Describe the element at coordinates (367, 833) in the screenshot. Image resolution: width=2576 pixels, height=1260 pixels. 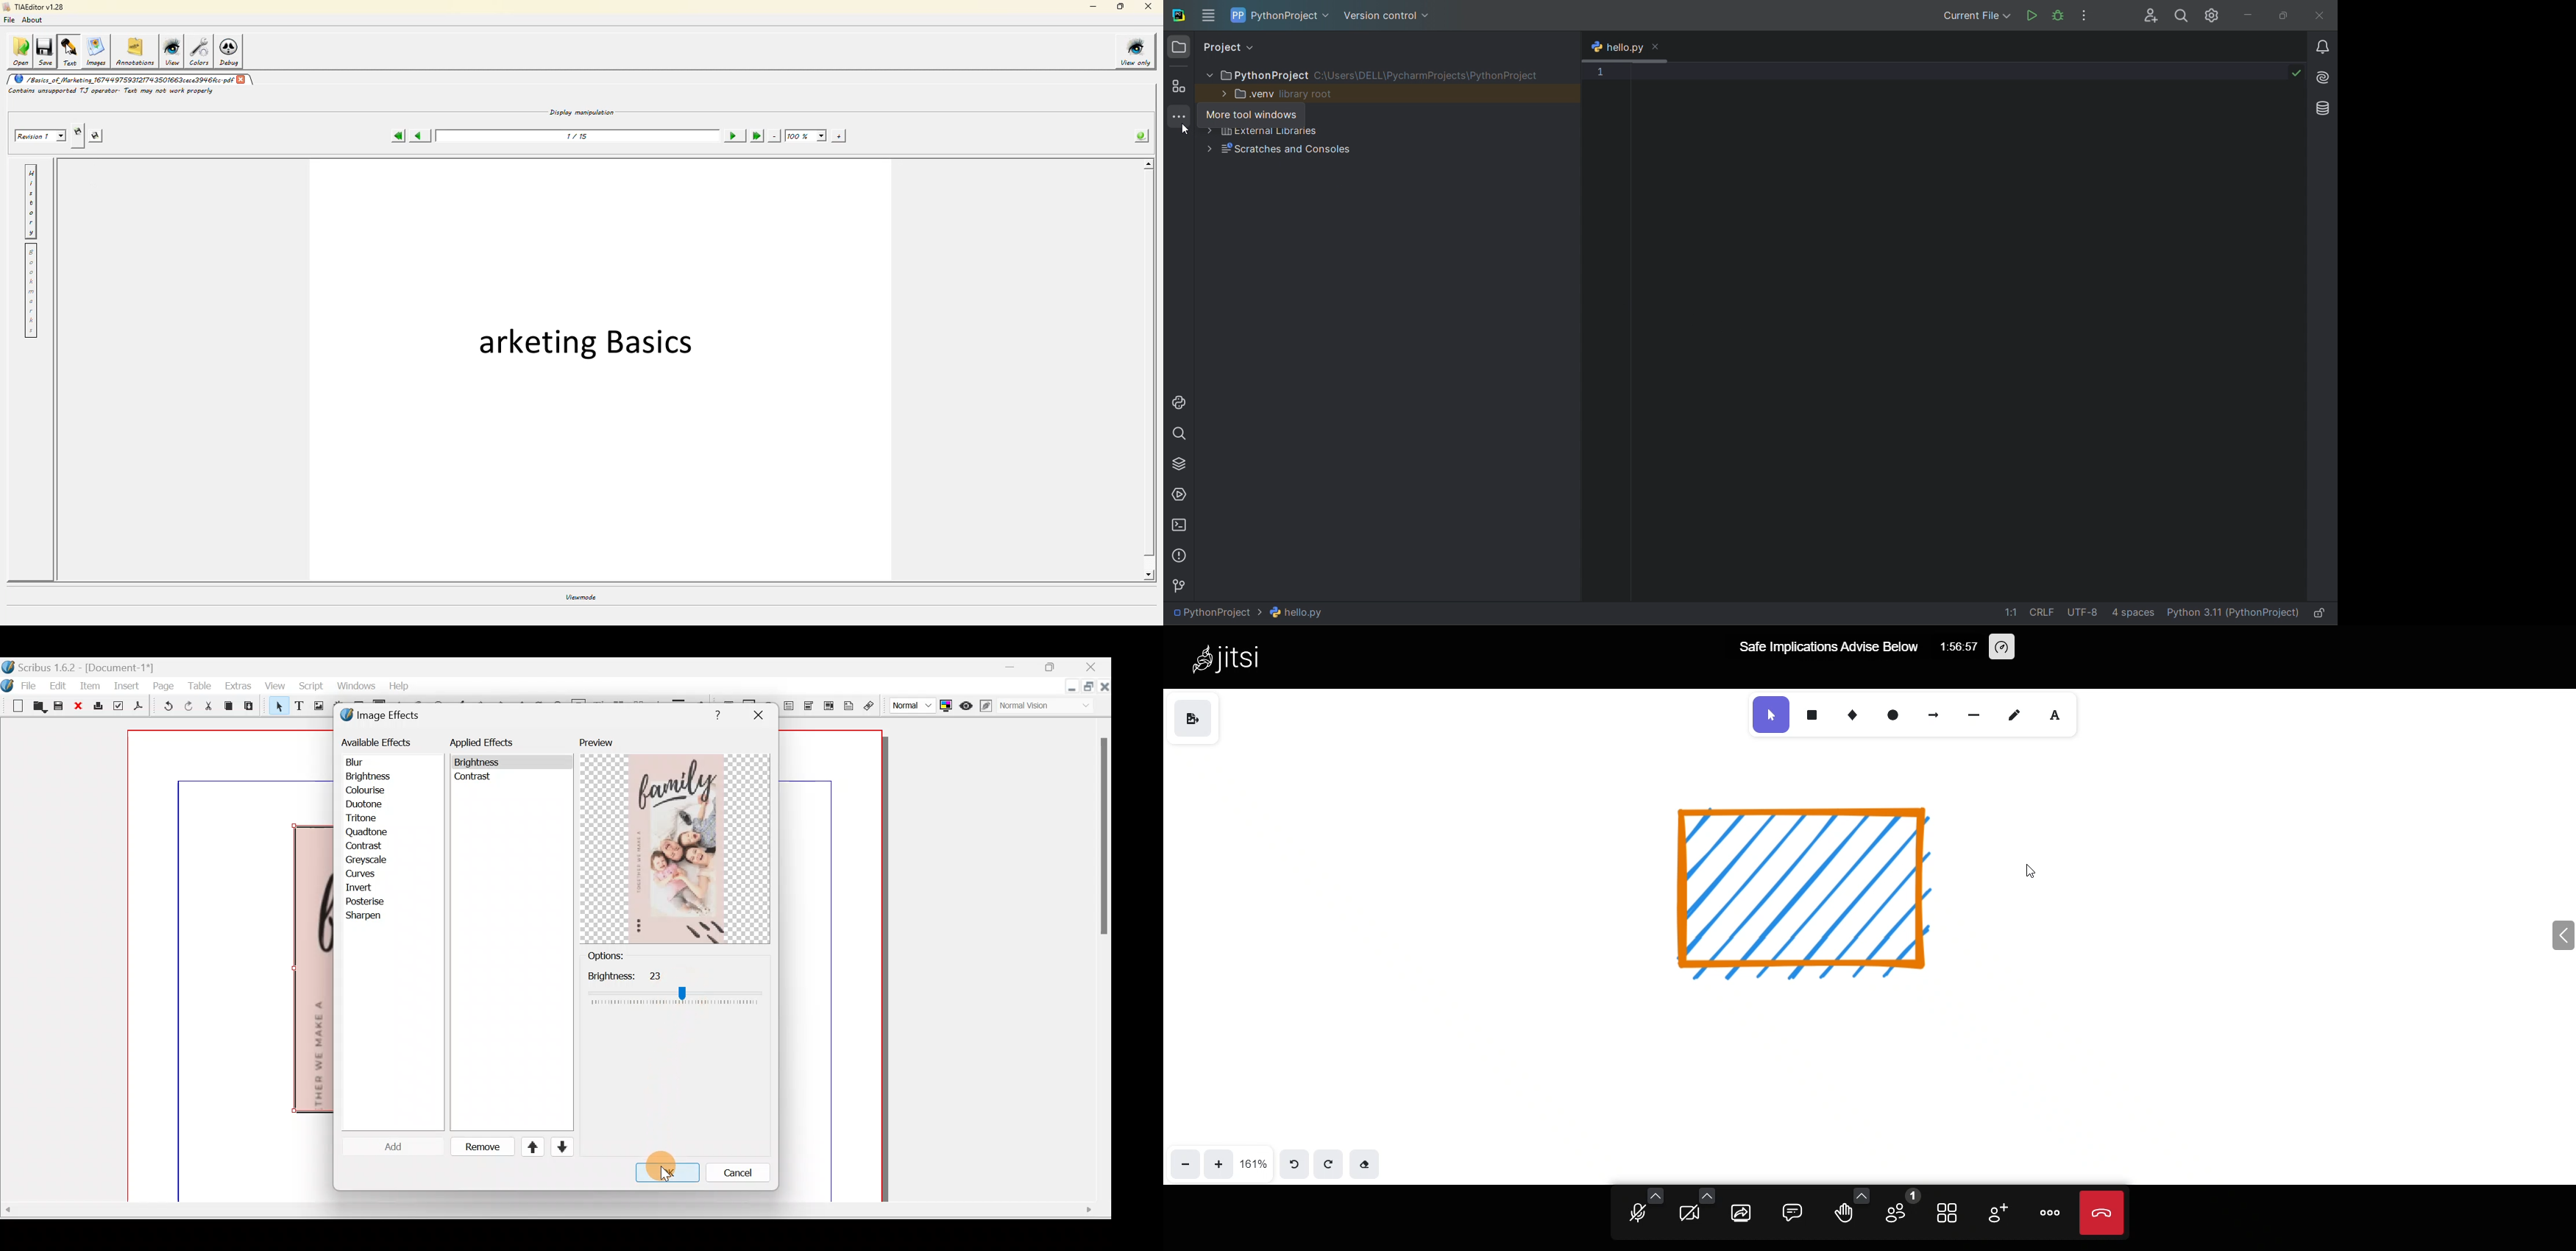
I see `Quatone` at that location.